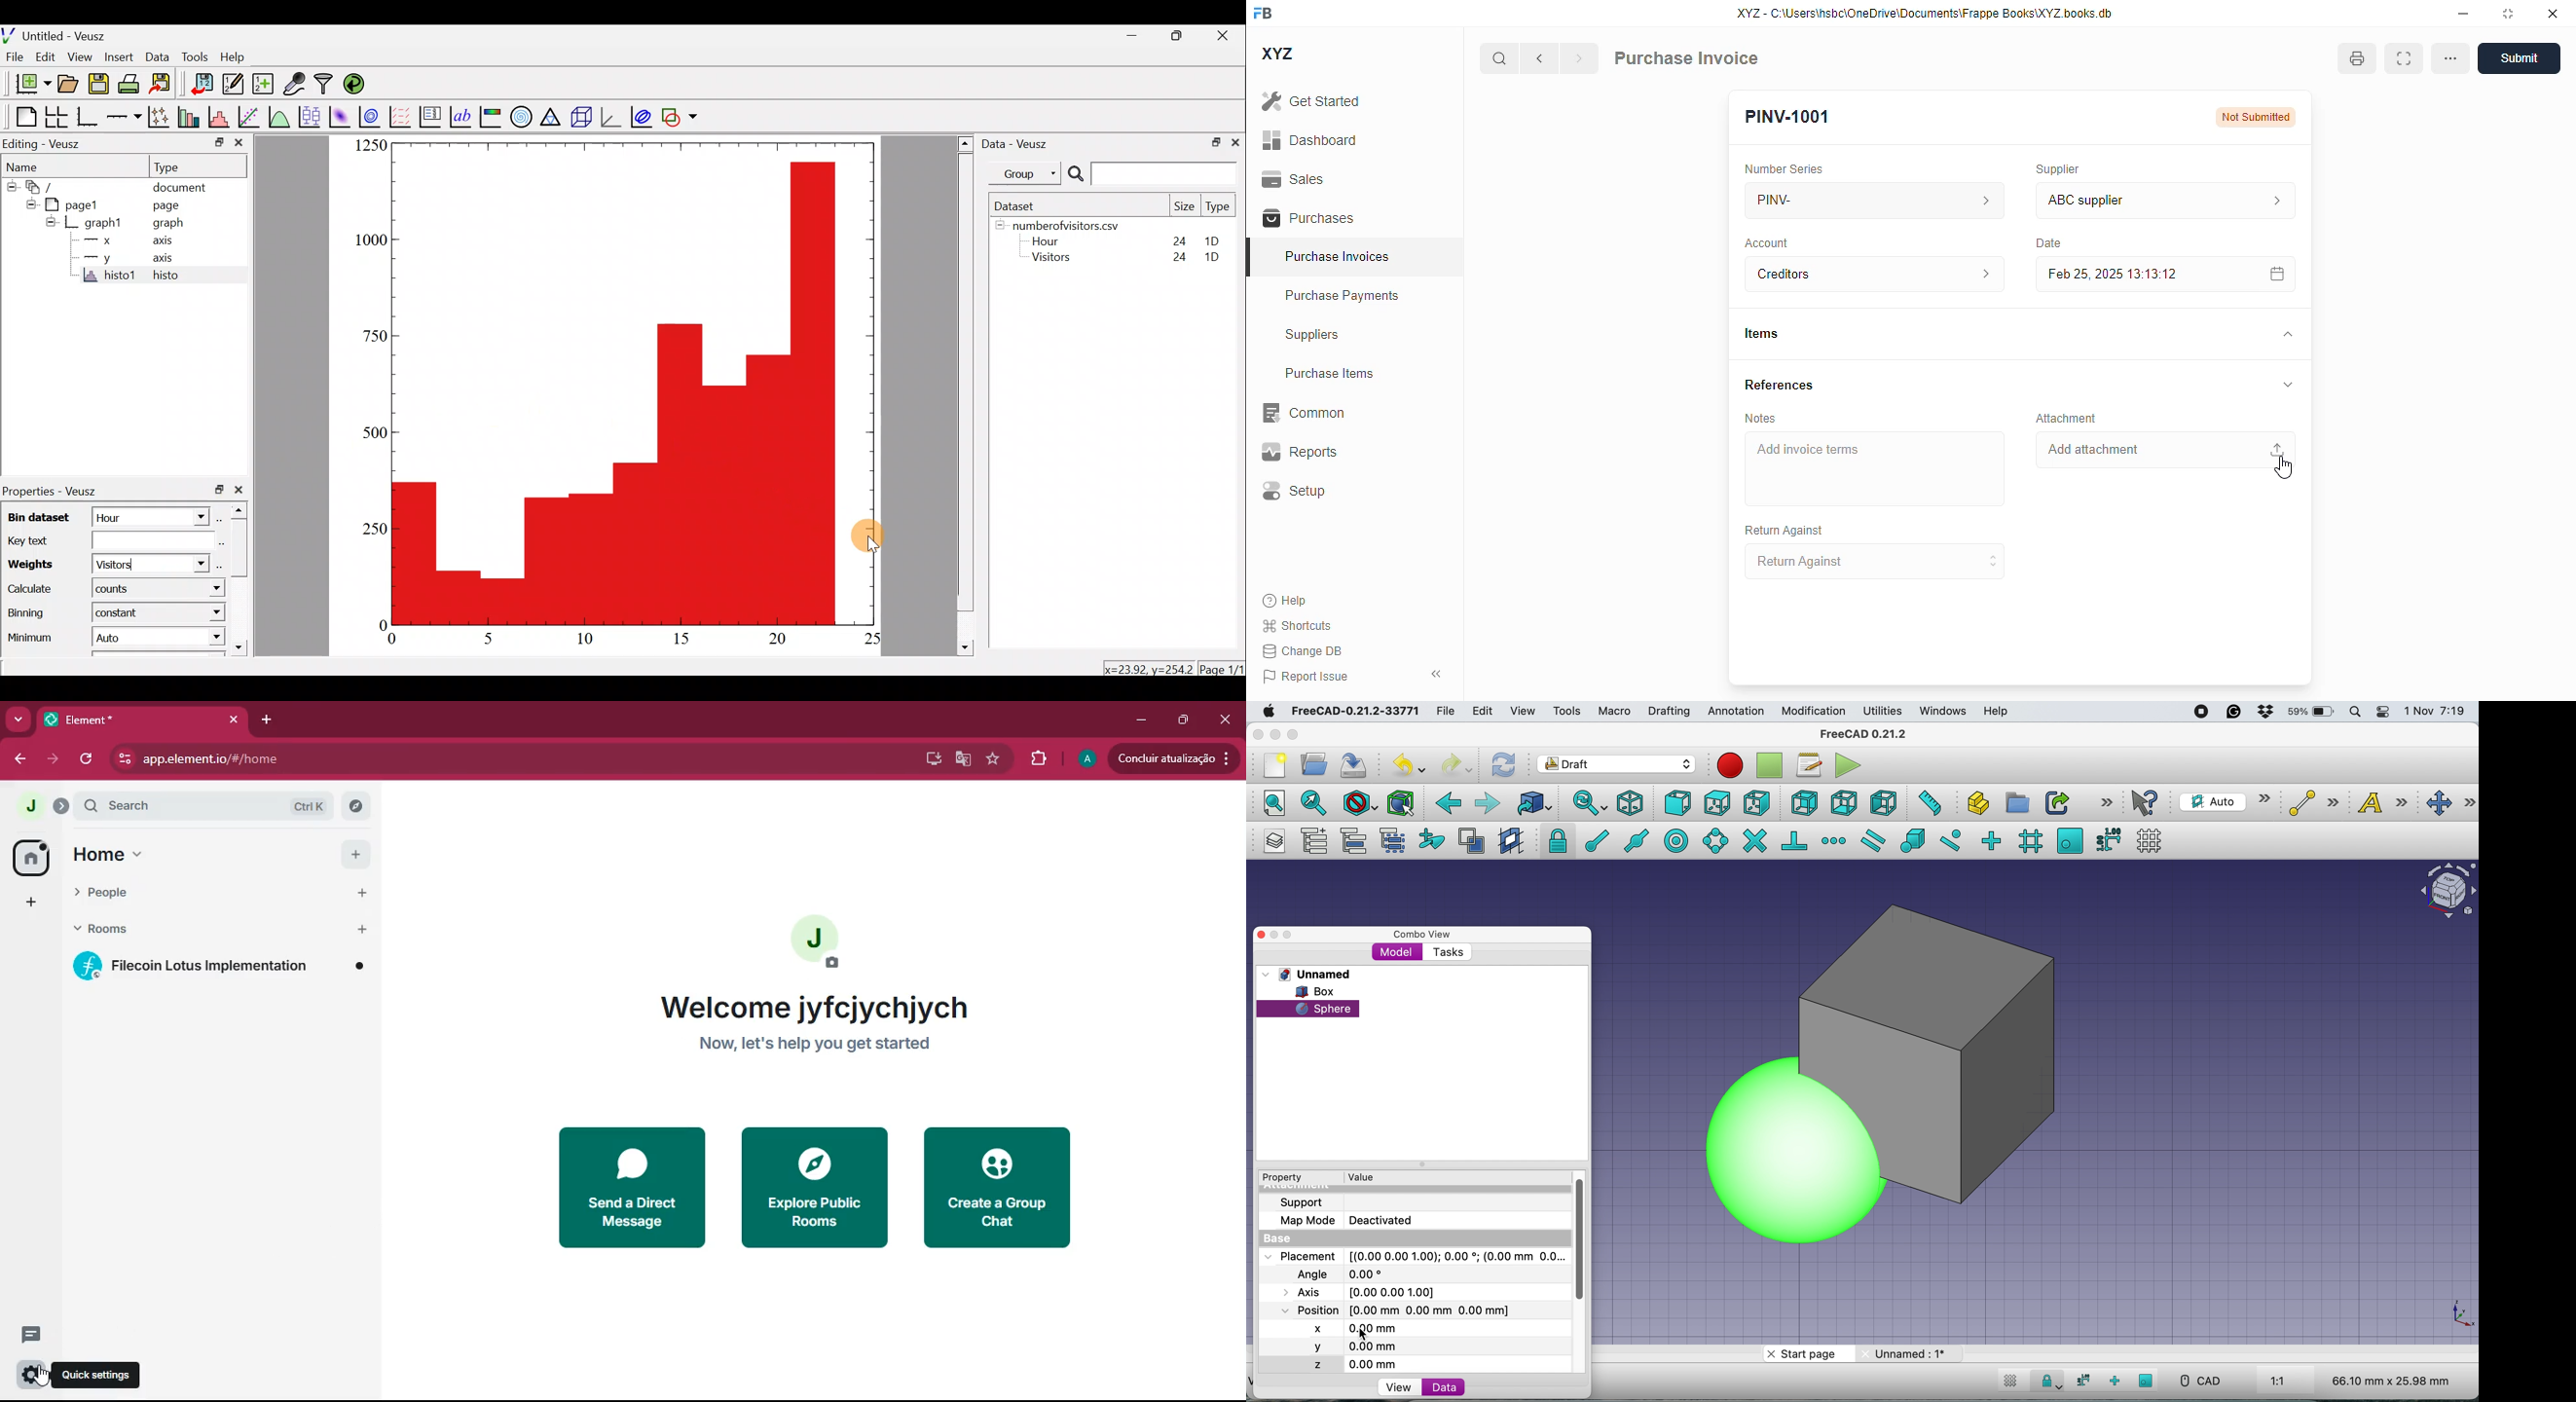  Describe the element at coordinates (1849, 765) in the screenshot. I see `execute macros` at that location.